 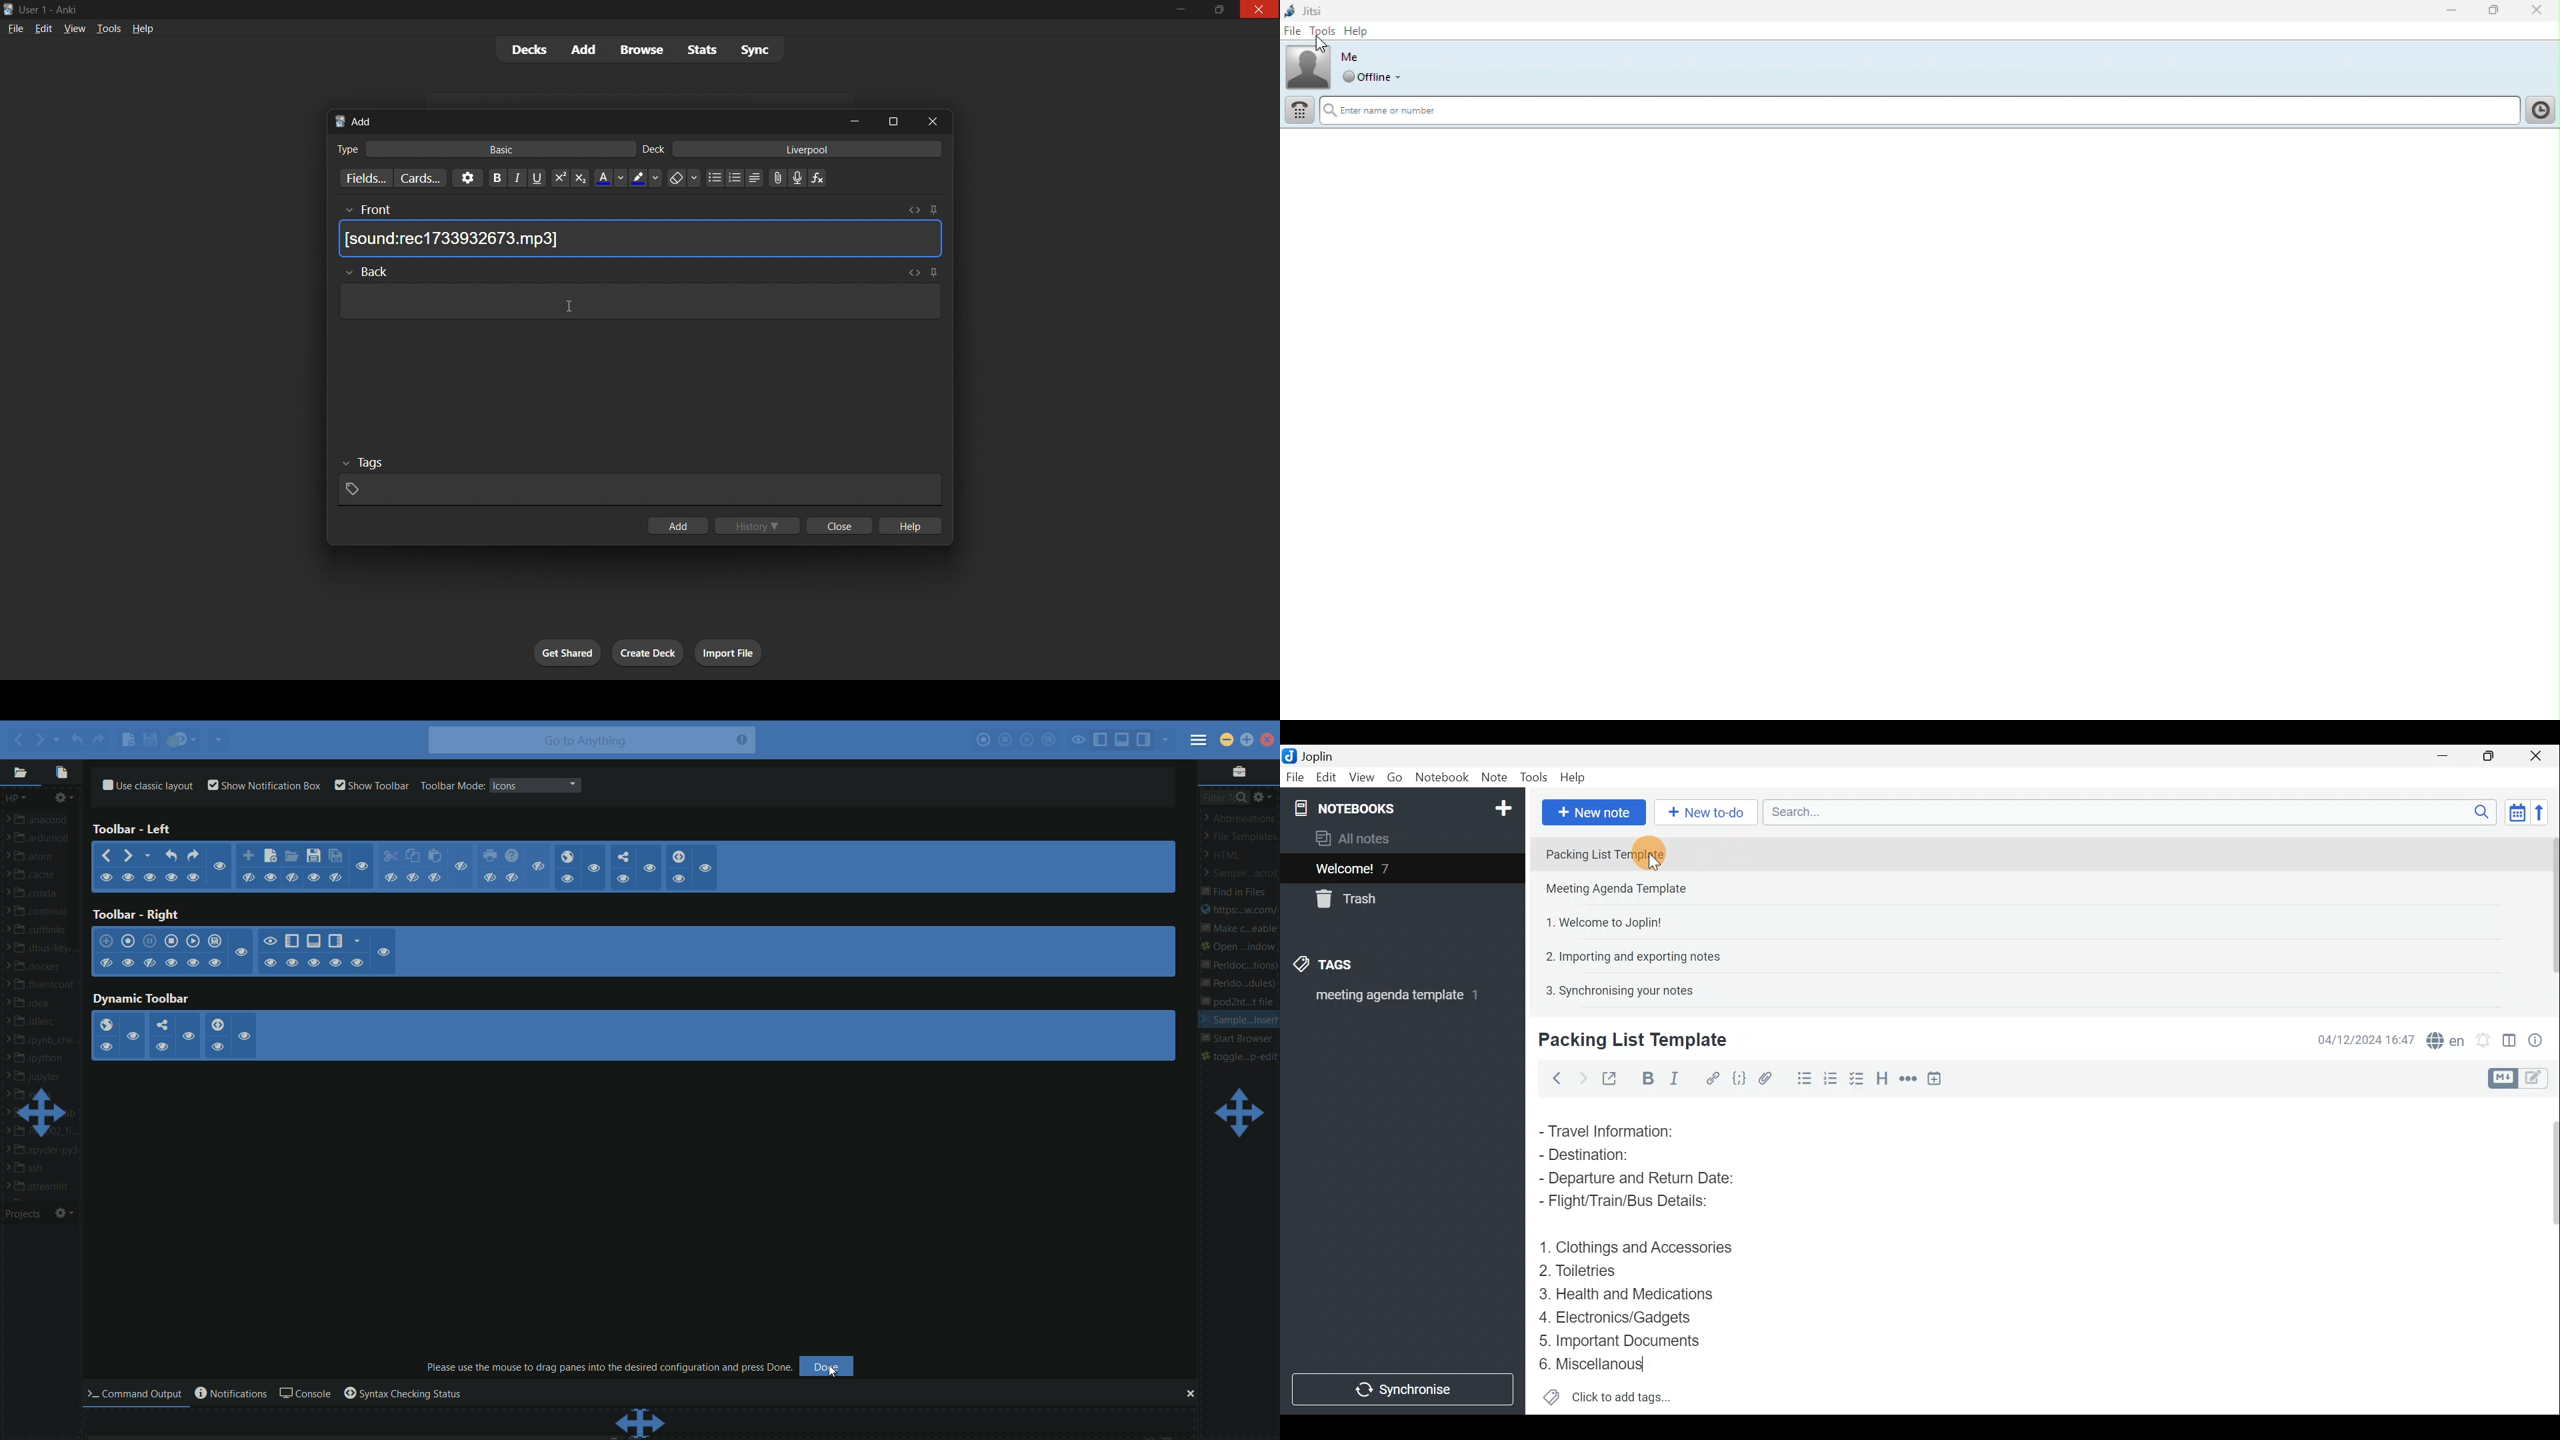 I want to click on add audio, so click(x=797, y=177).